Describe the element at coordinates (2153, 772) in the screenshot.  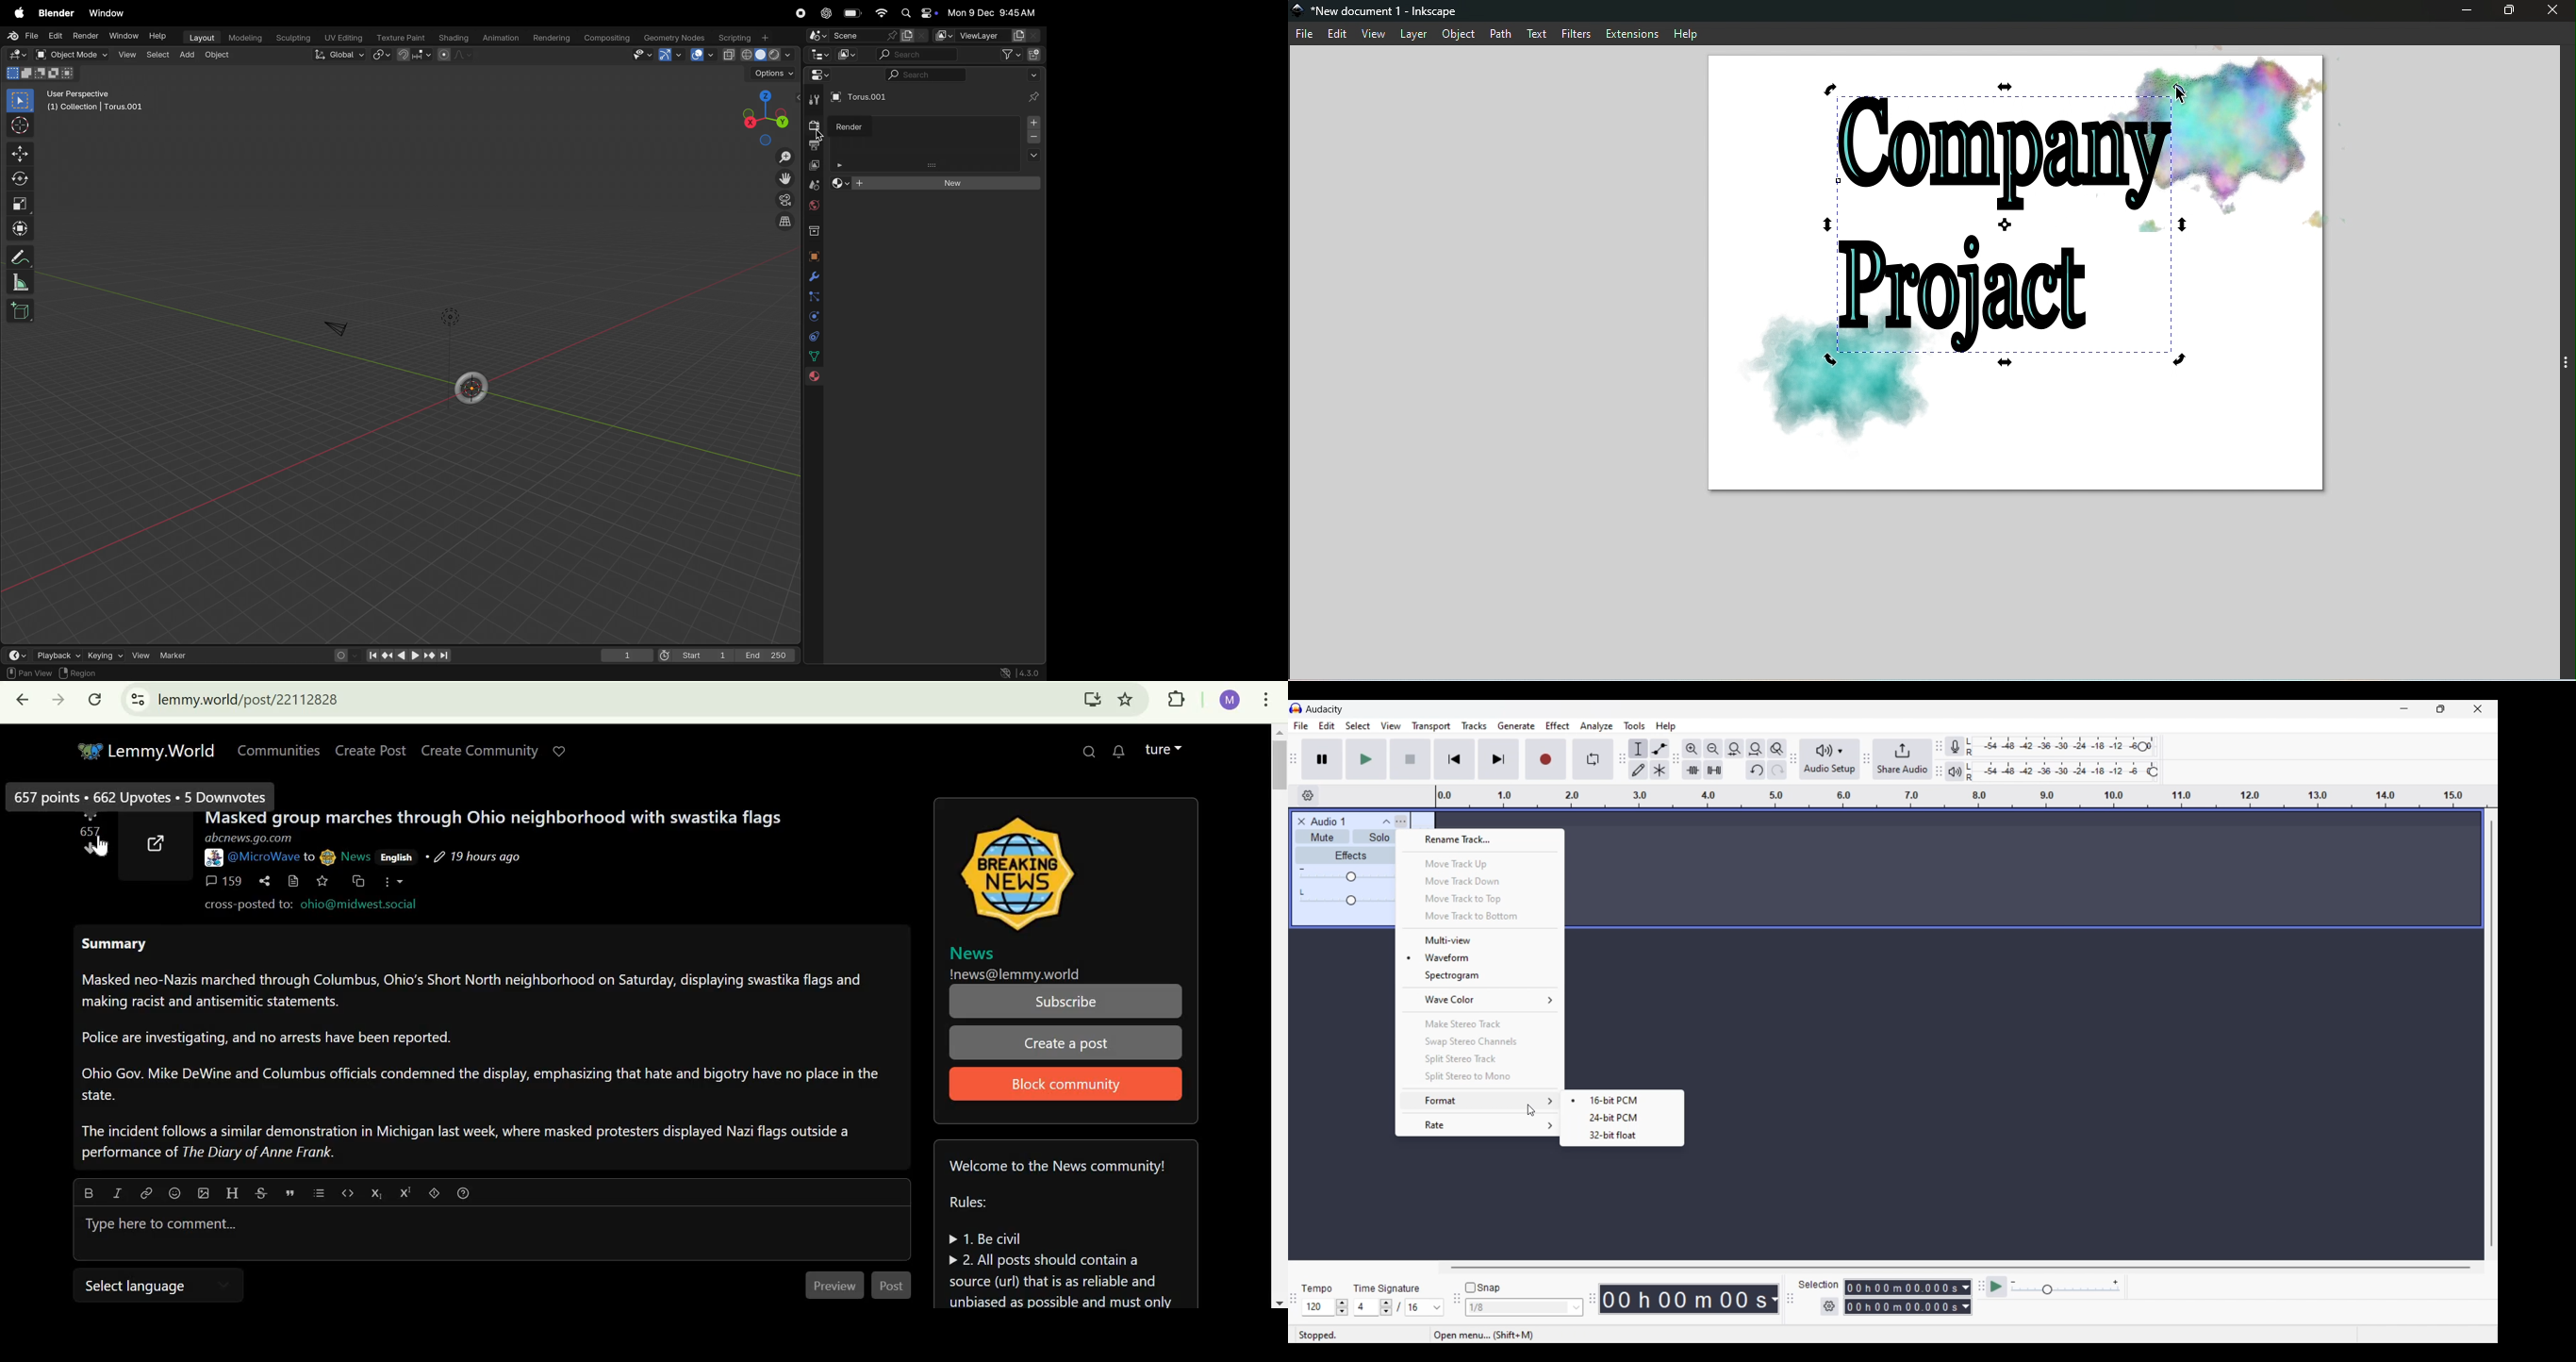
I see `Change playback level` at that location.